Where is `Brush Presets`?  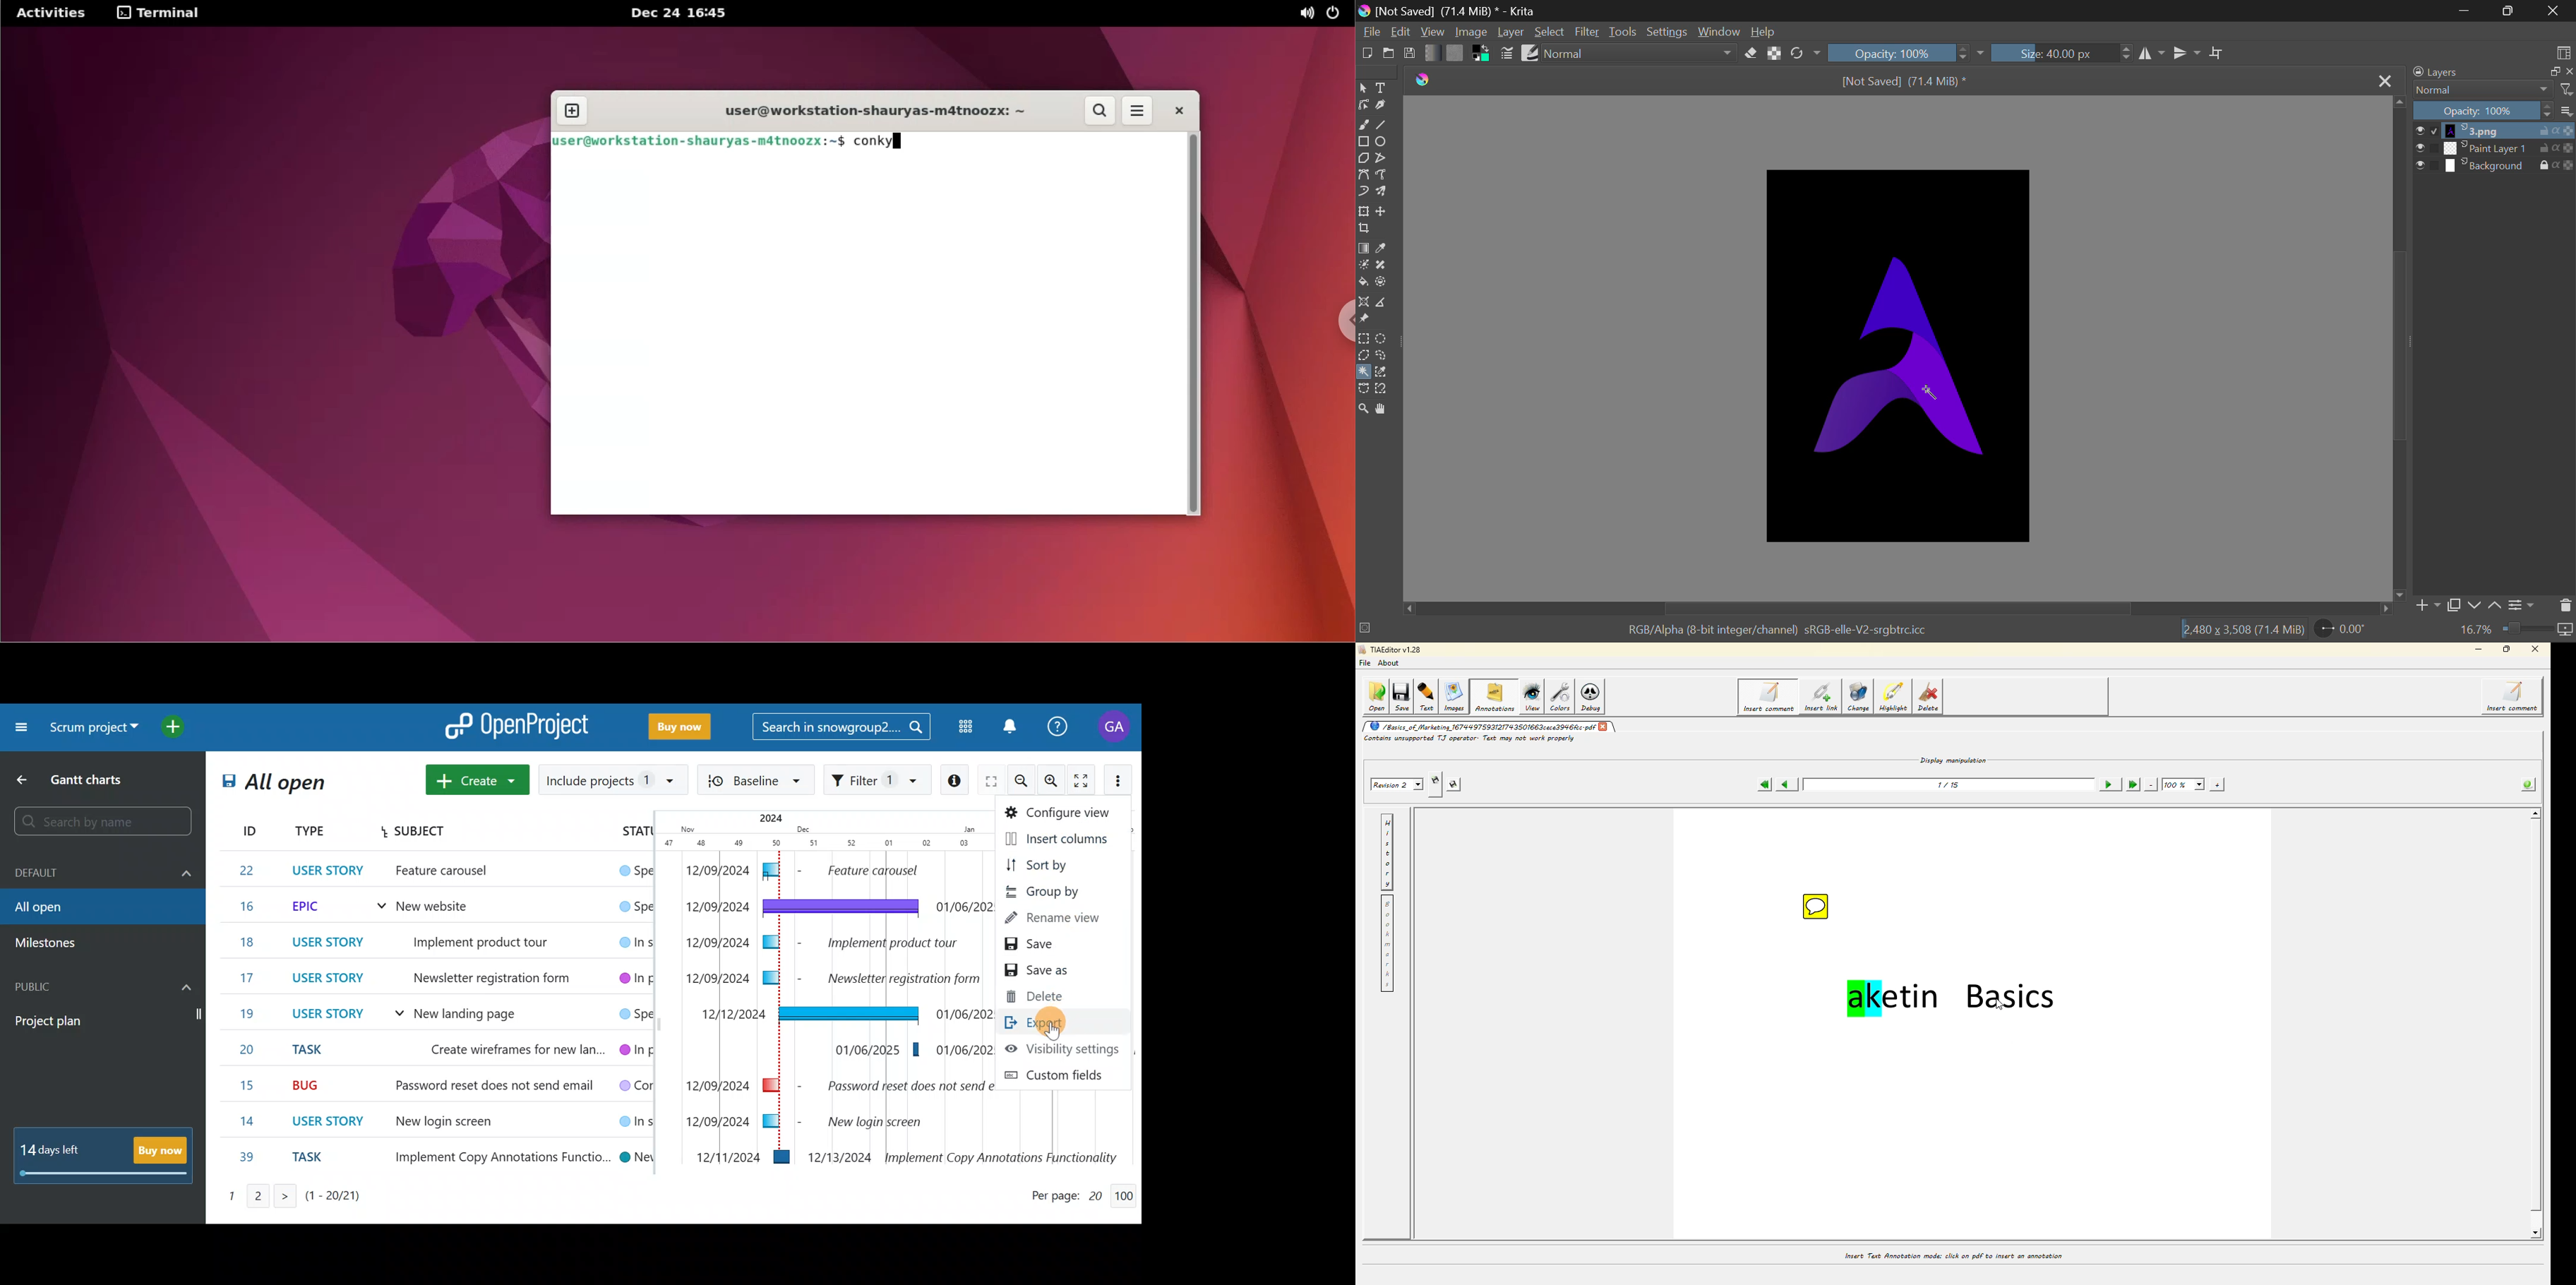 Brush Presets is located at coordinates (1530, 53).